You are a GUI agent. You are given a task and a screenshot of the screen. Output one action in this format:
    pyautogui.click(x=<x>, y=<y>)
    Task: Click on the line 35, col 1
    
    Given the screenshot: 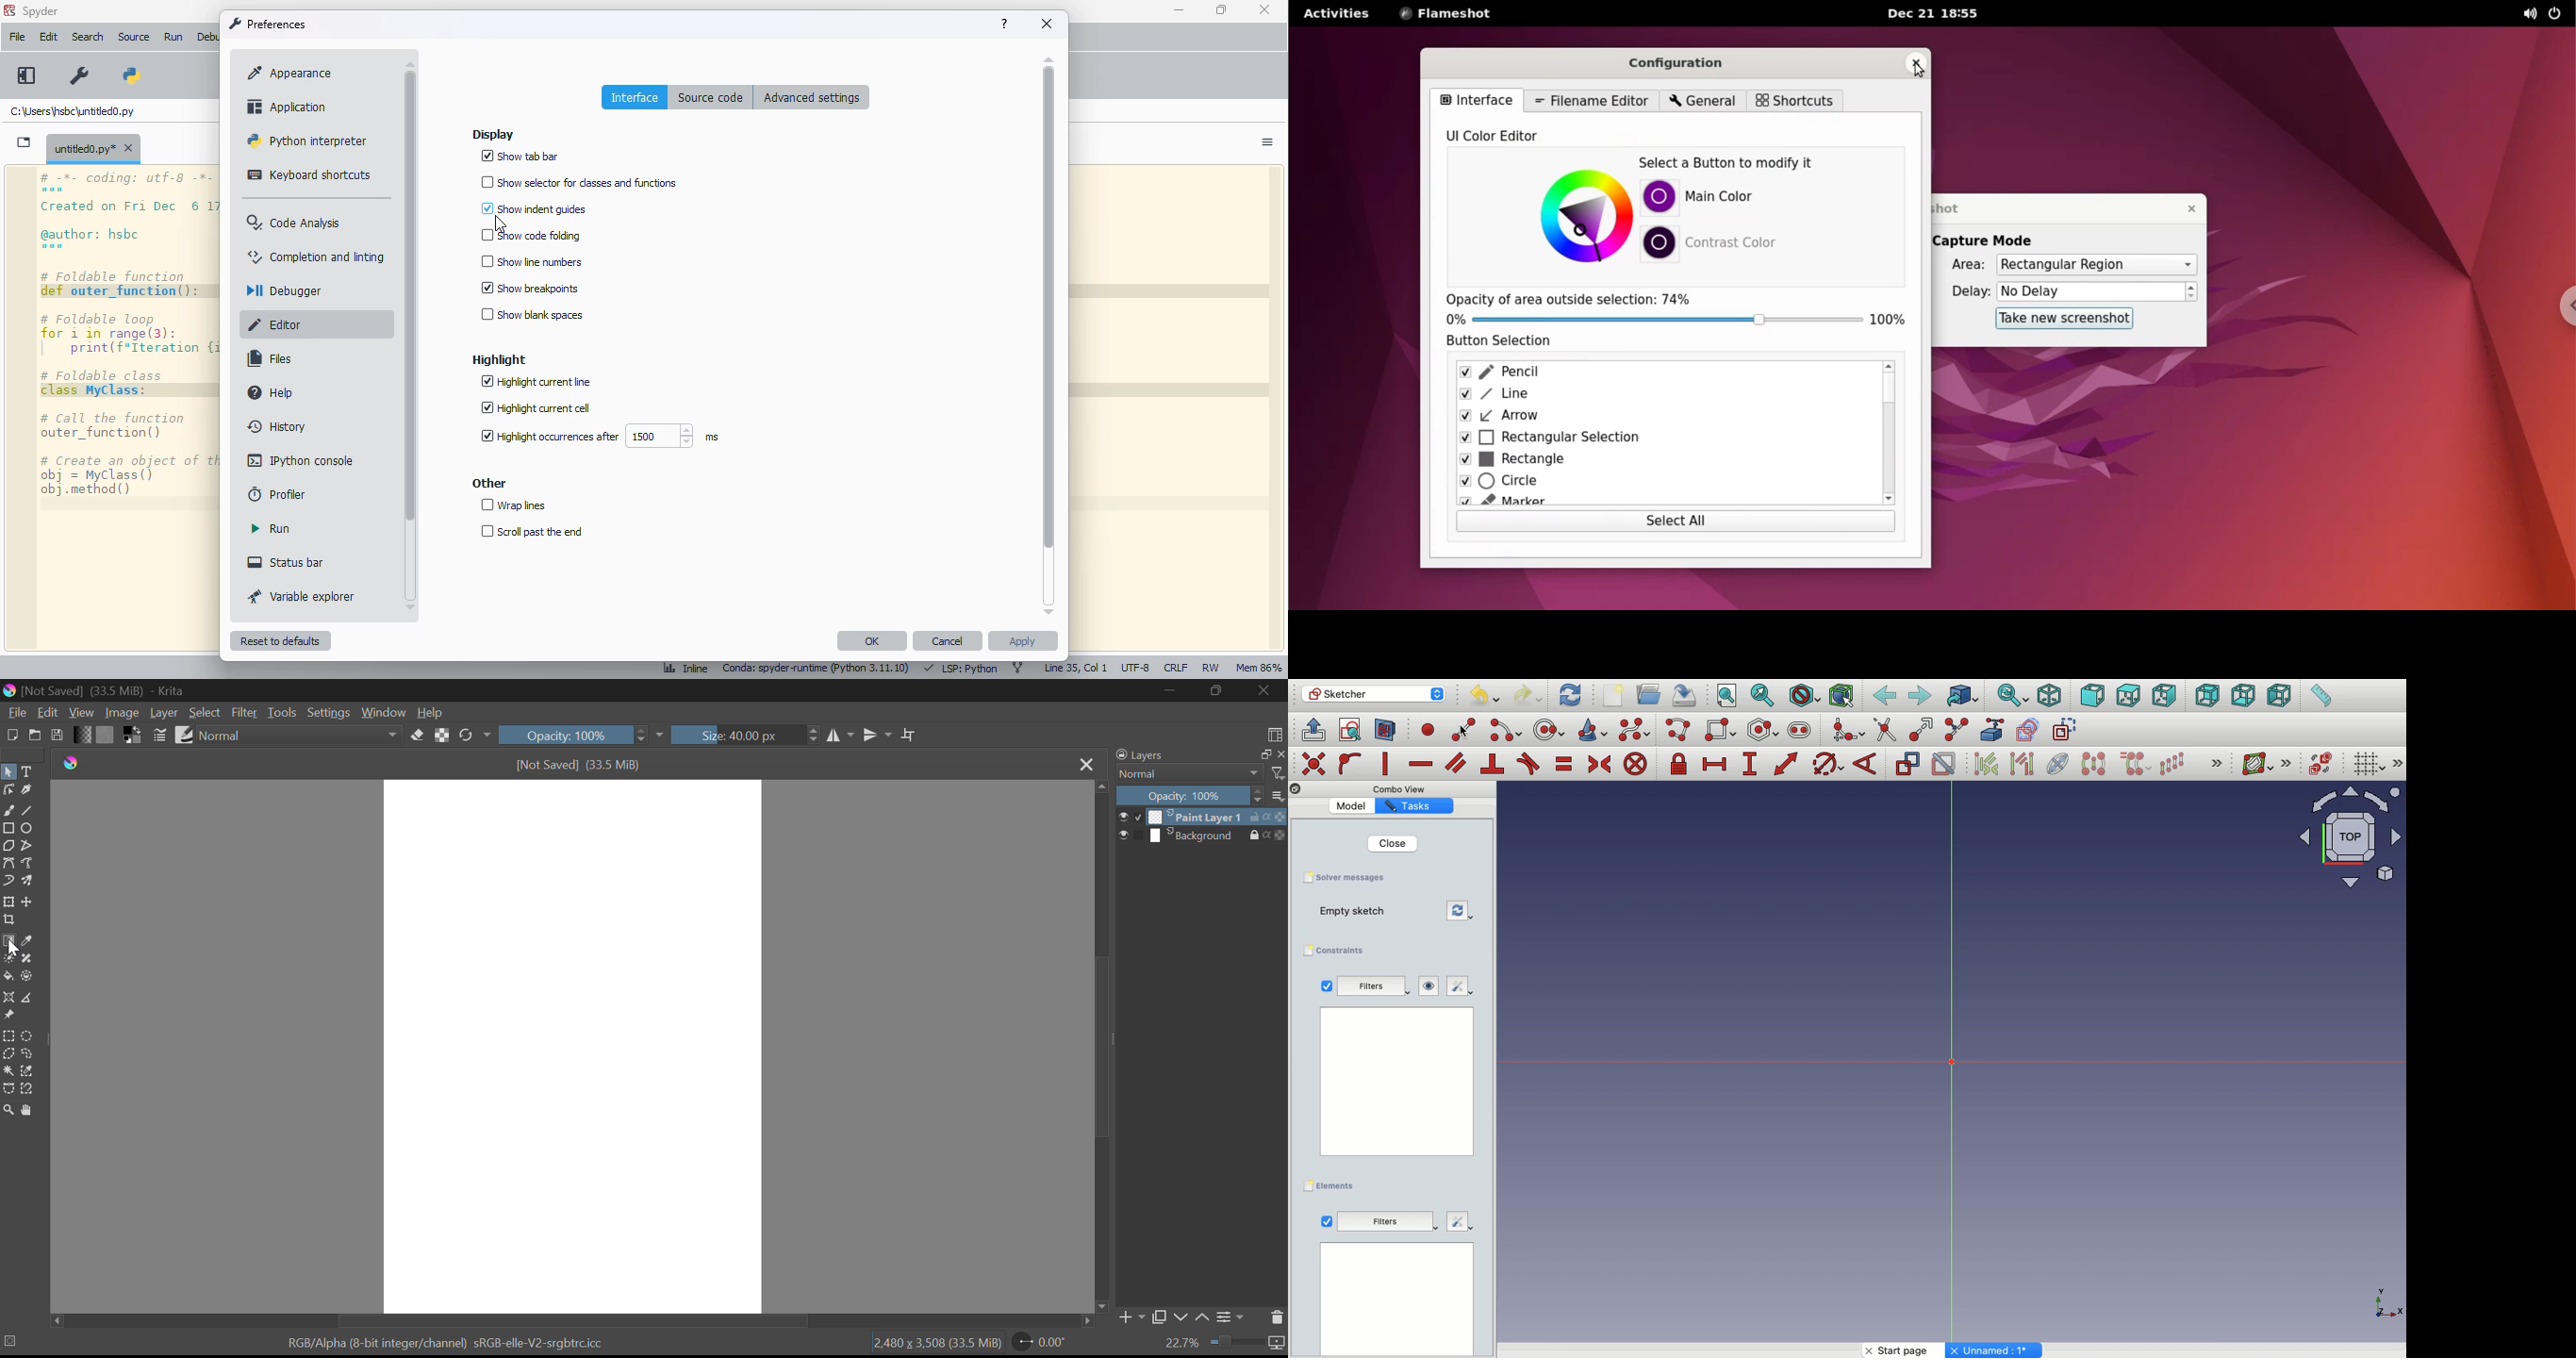 What is the action you would take?
    pyautogui.click(x=1076, y=668)
    